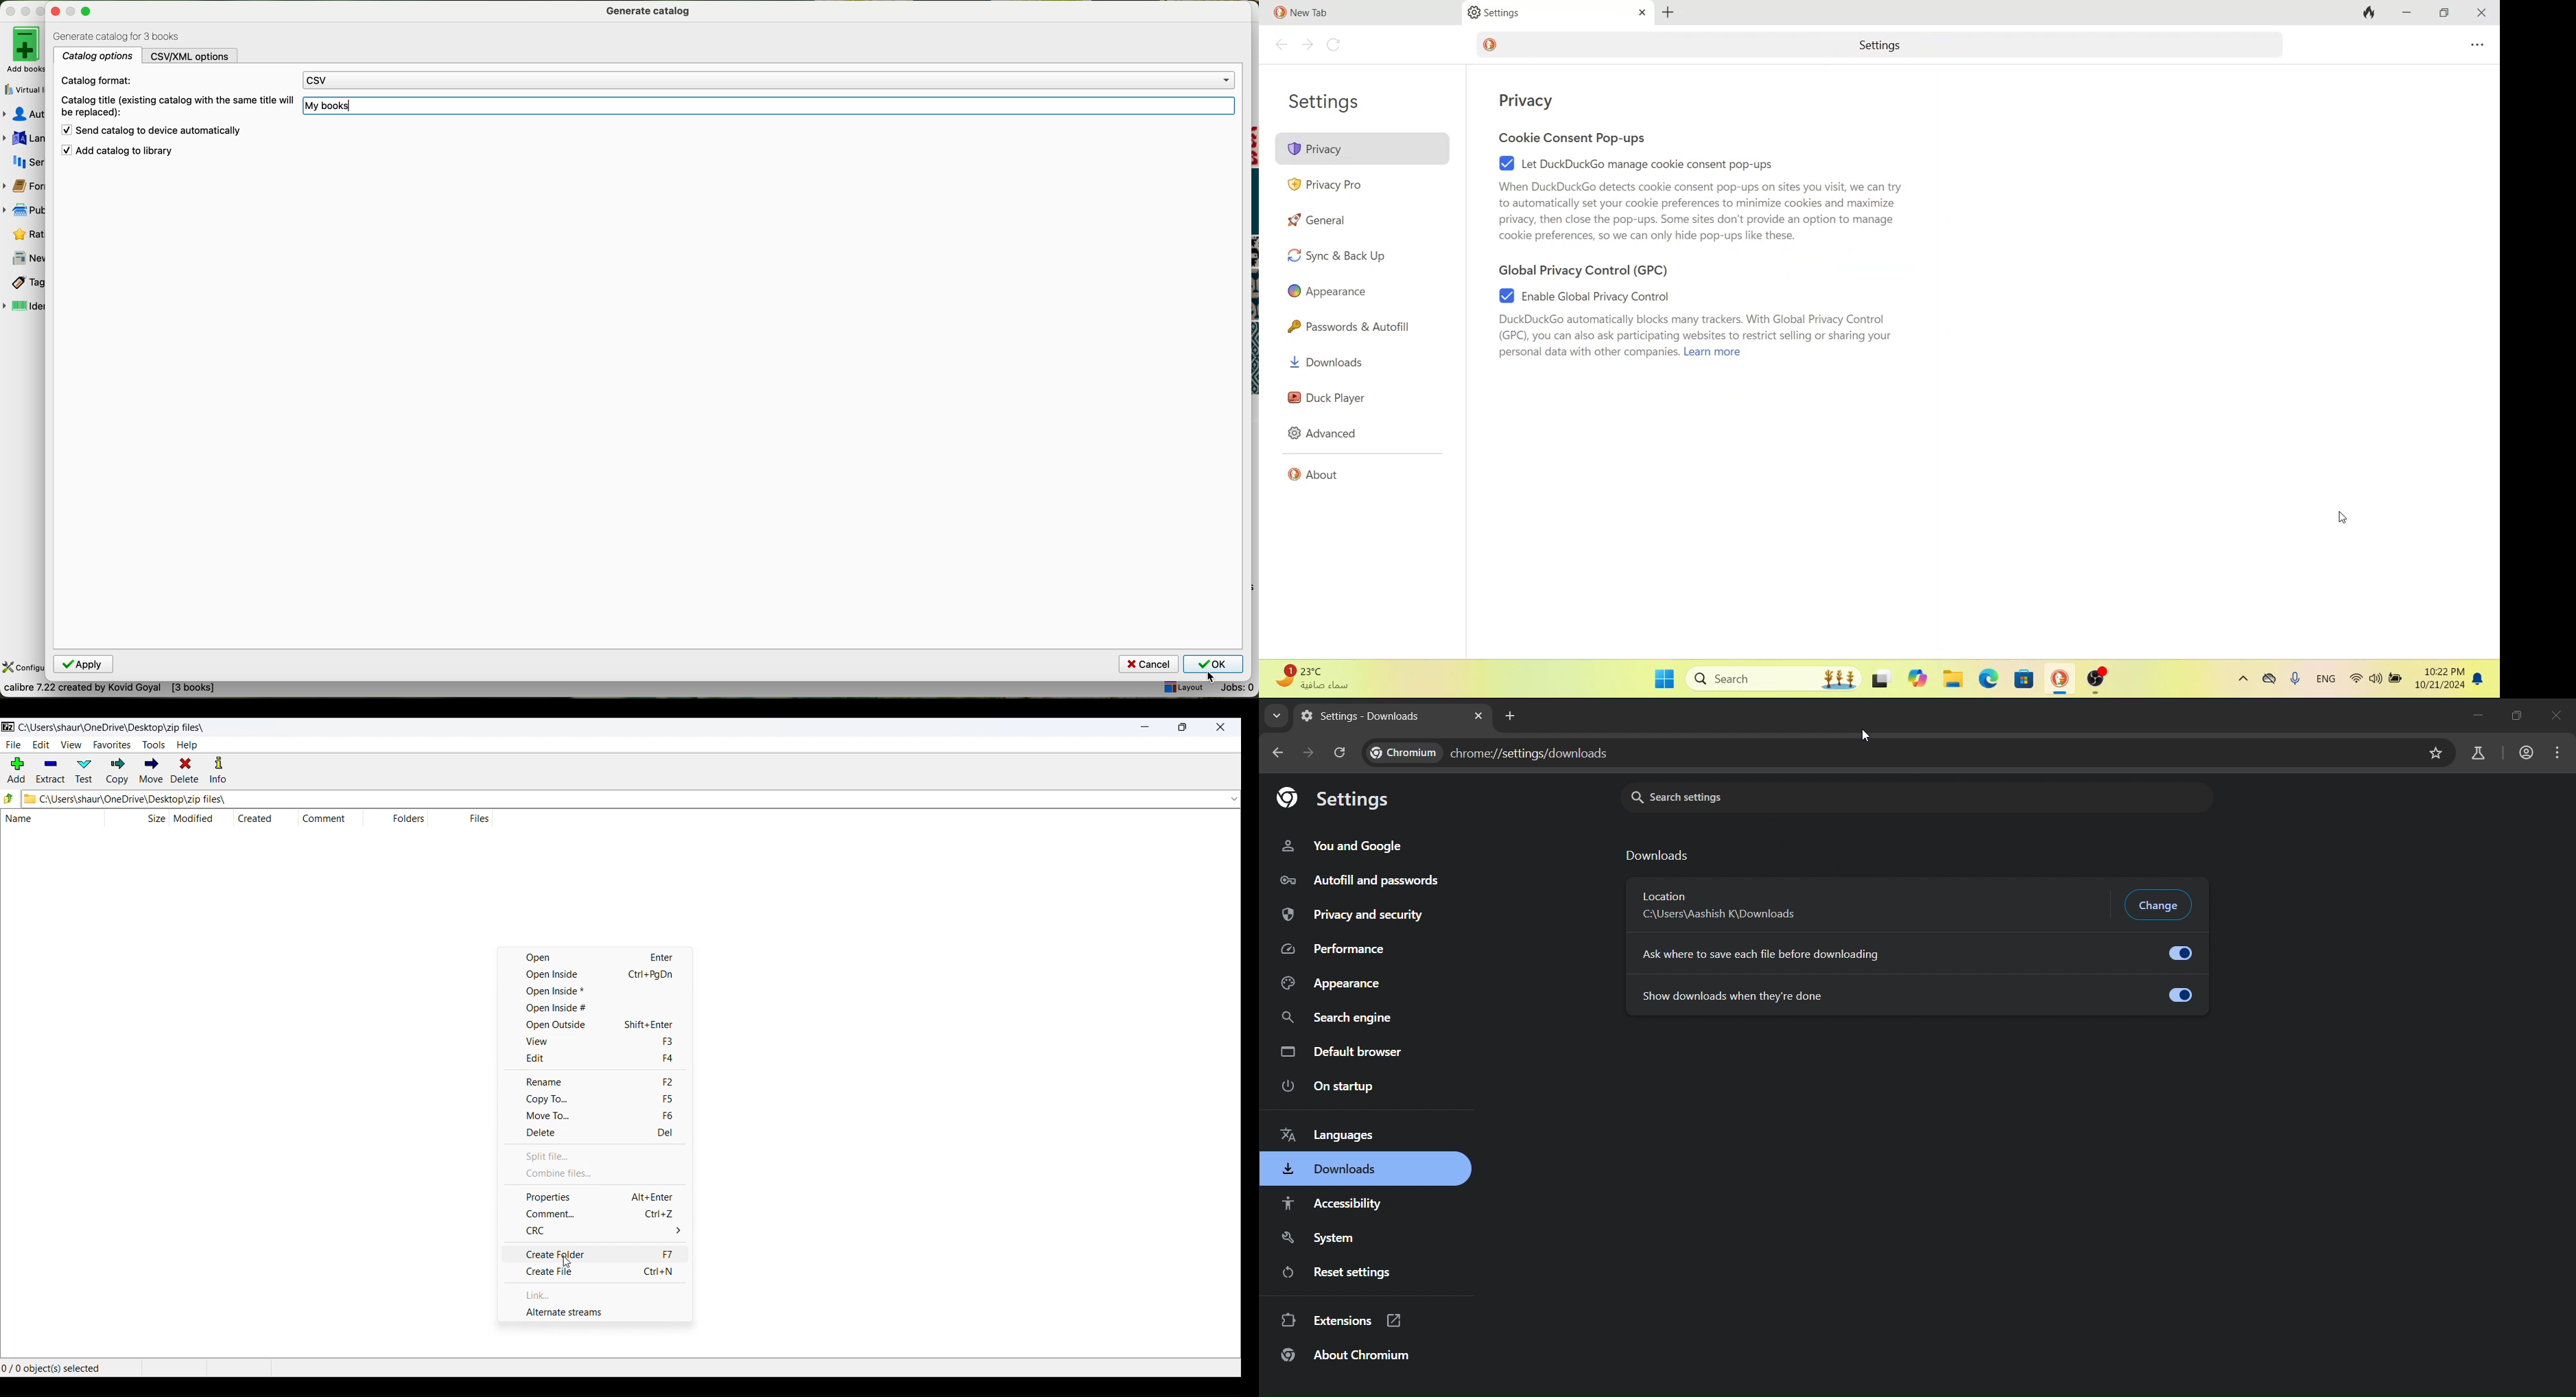 The height and width of the screenshot is (1400, 2576). Describe the element at coordinates (27, 306) in the screenshot. I see `identifiers` at that location.